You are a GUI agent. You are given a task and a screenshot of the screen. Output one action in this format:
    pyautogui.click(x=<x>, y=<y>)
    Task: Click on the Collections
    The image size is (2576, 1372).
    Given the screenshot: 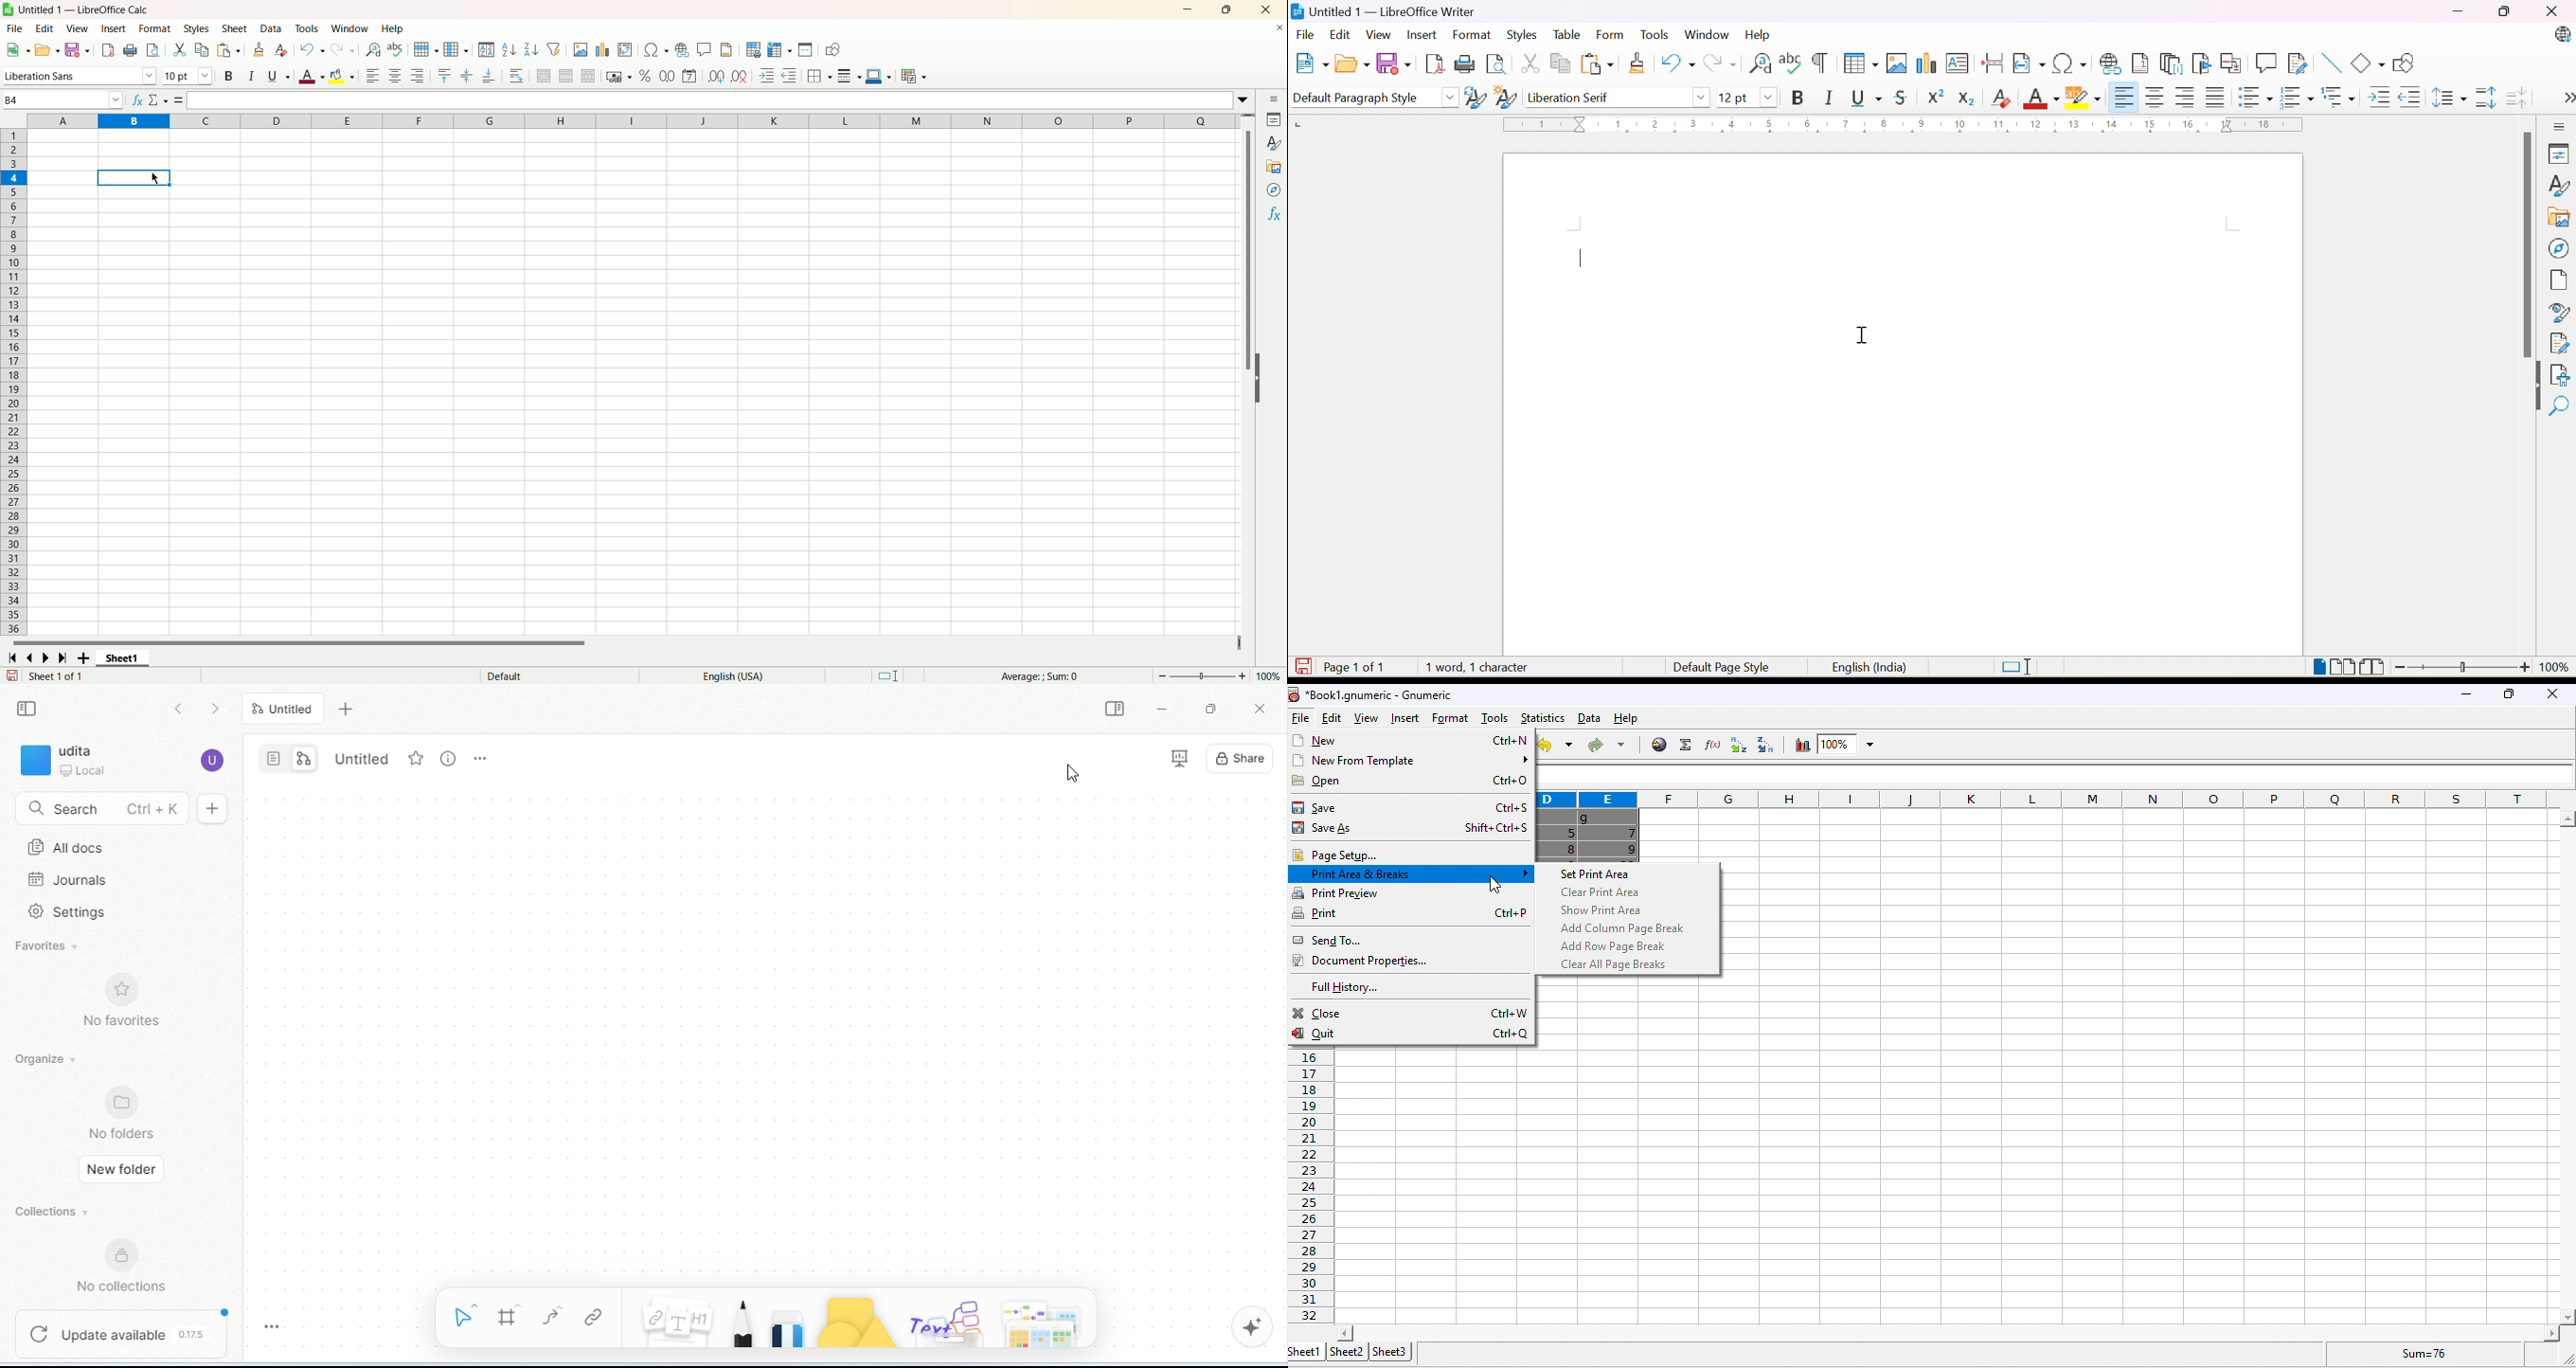 What is the action you would take?
    pyautogui.click(x=42, y=1212)
    